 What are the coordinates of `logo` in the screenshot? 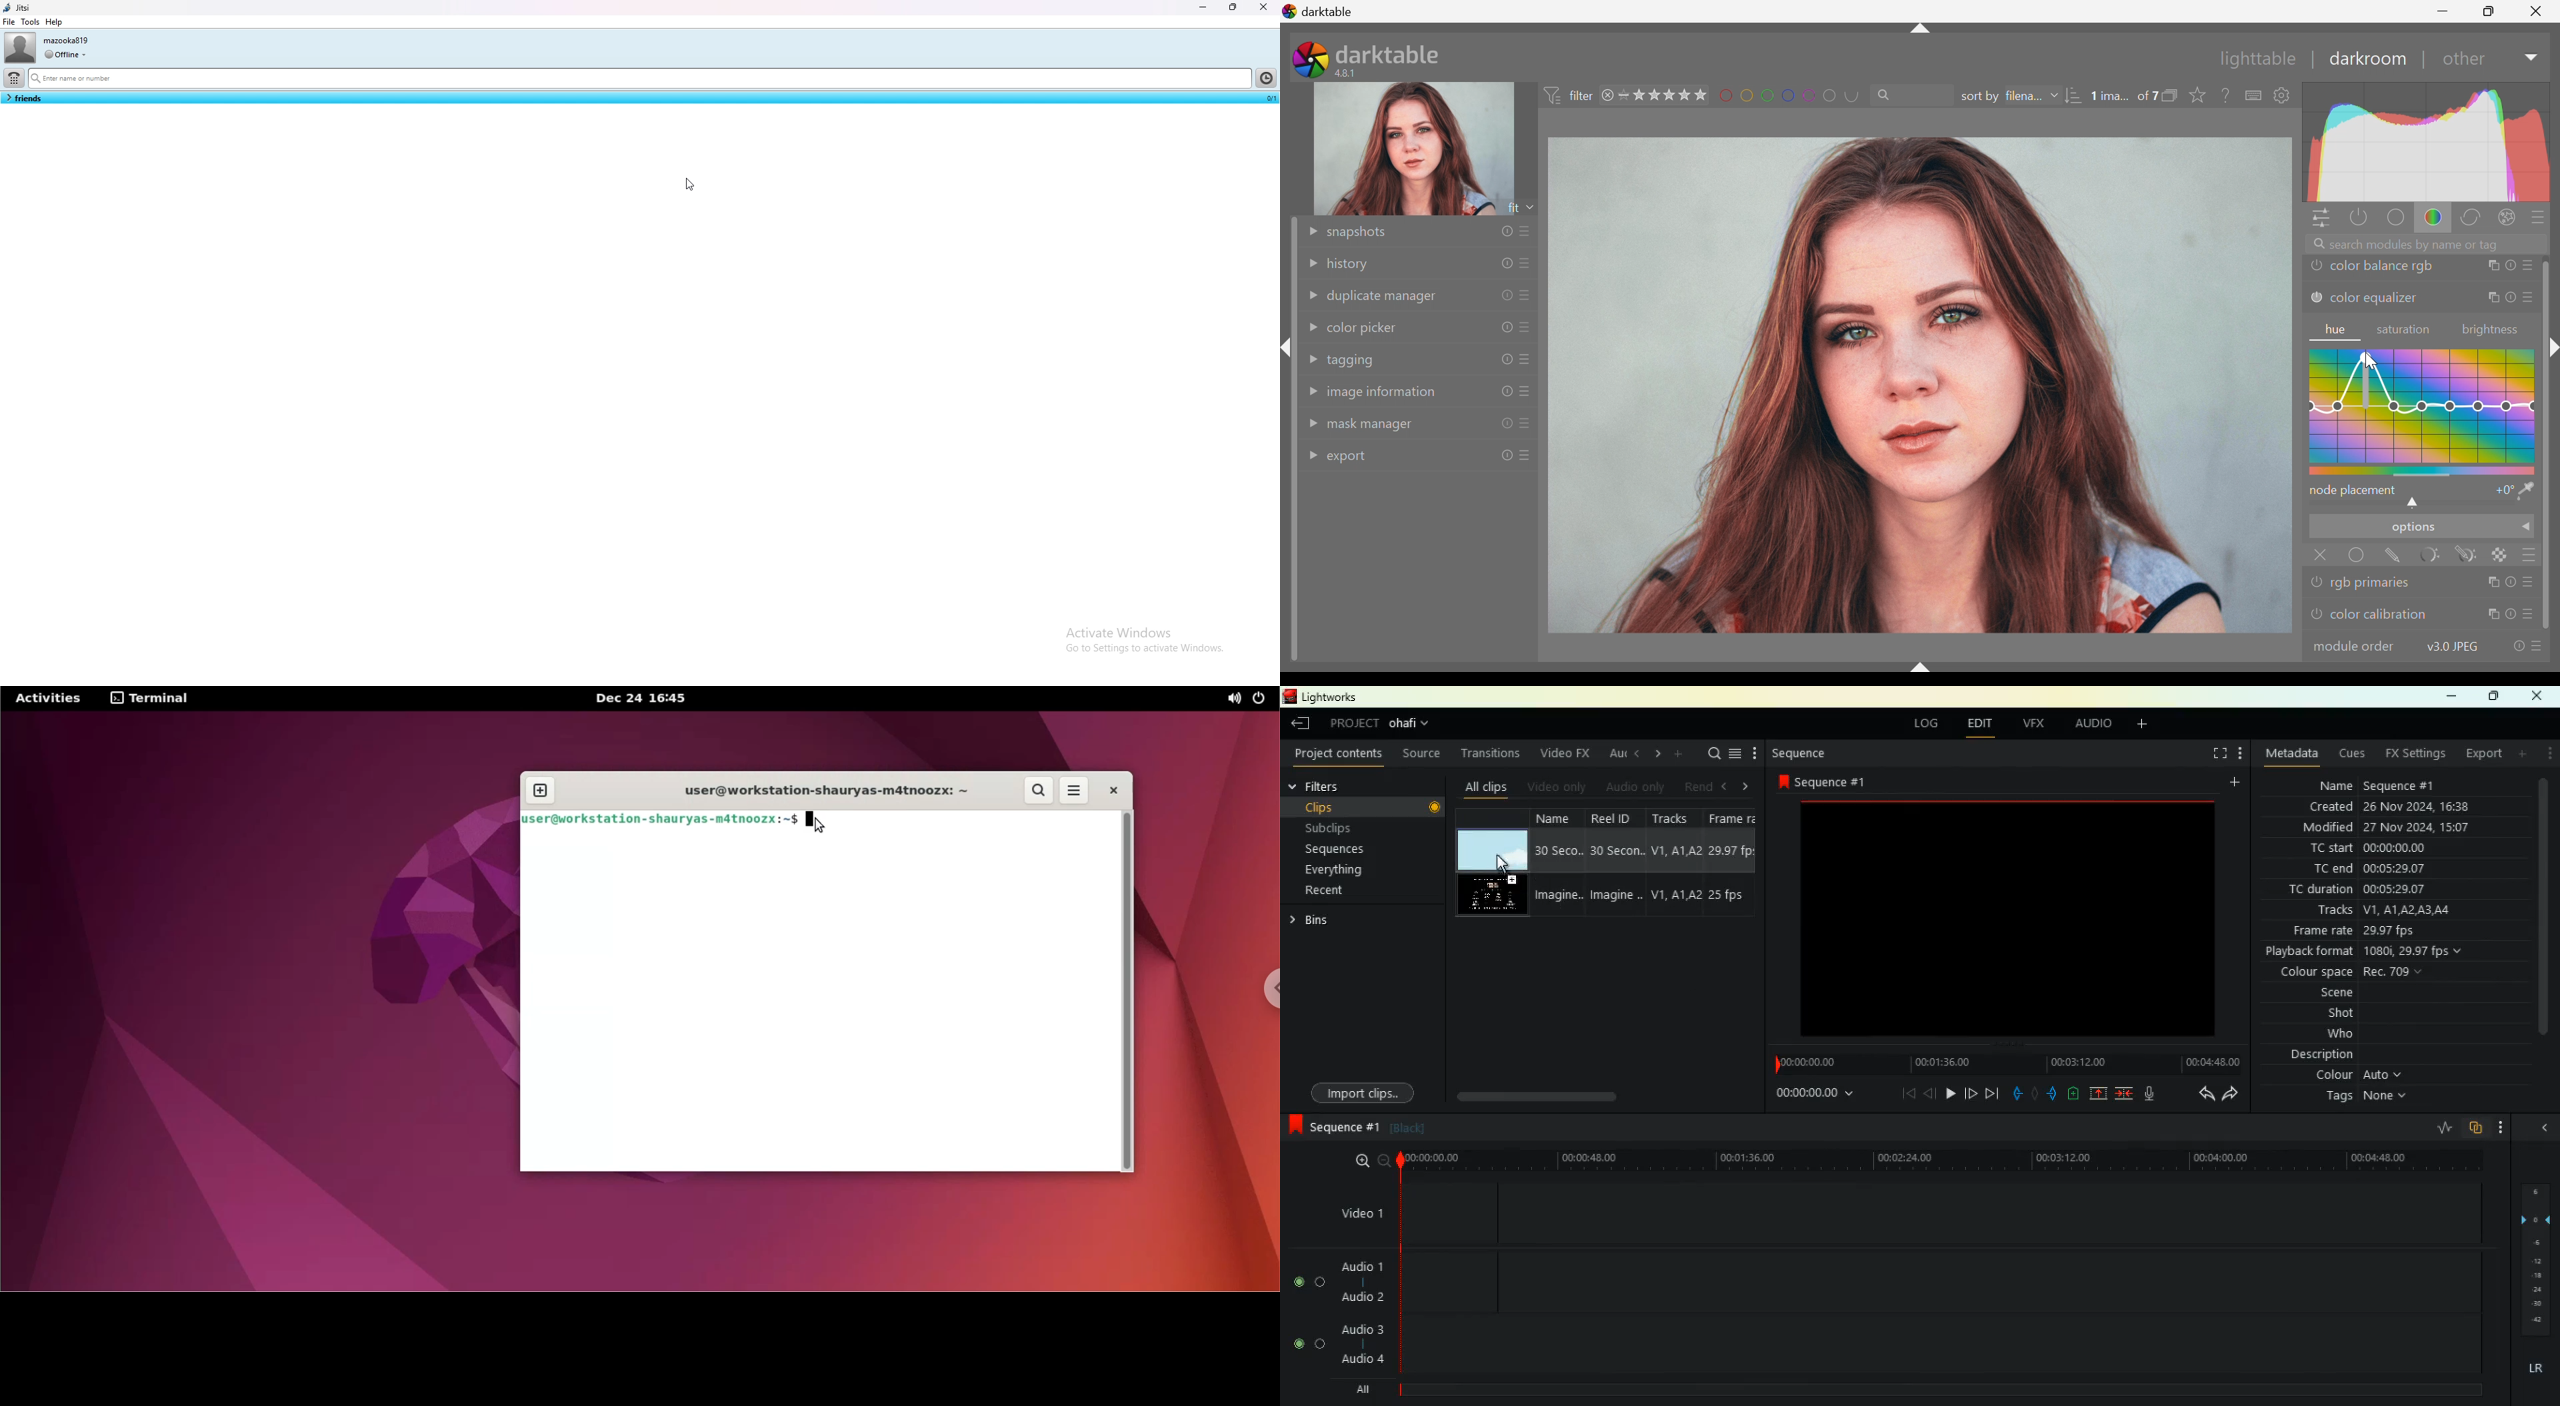 It's located at (1290, 11).